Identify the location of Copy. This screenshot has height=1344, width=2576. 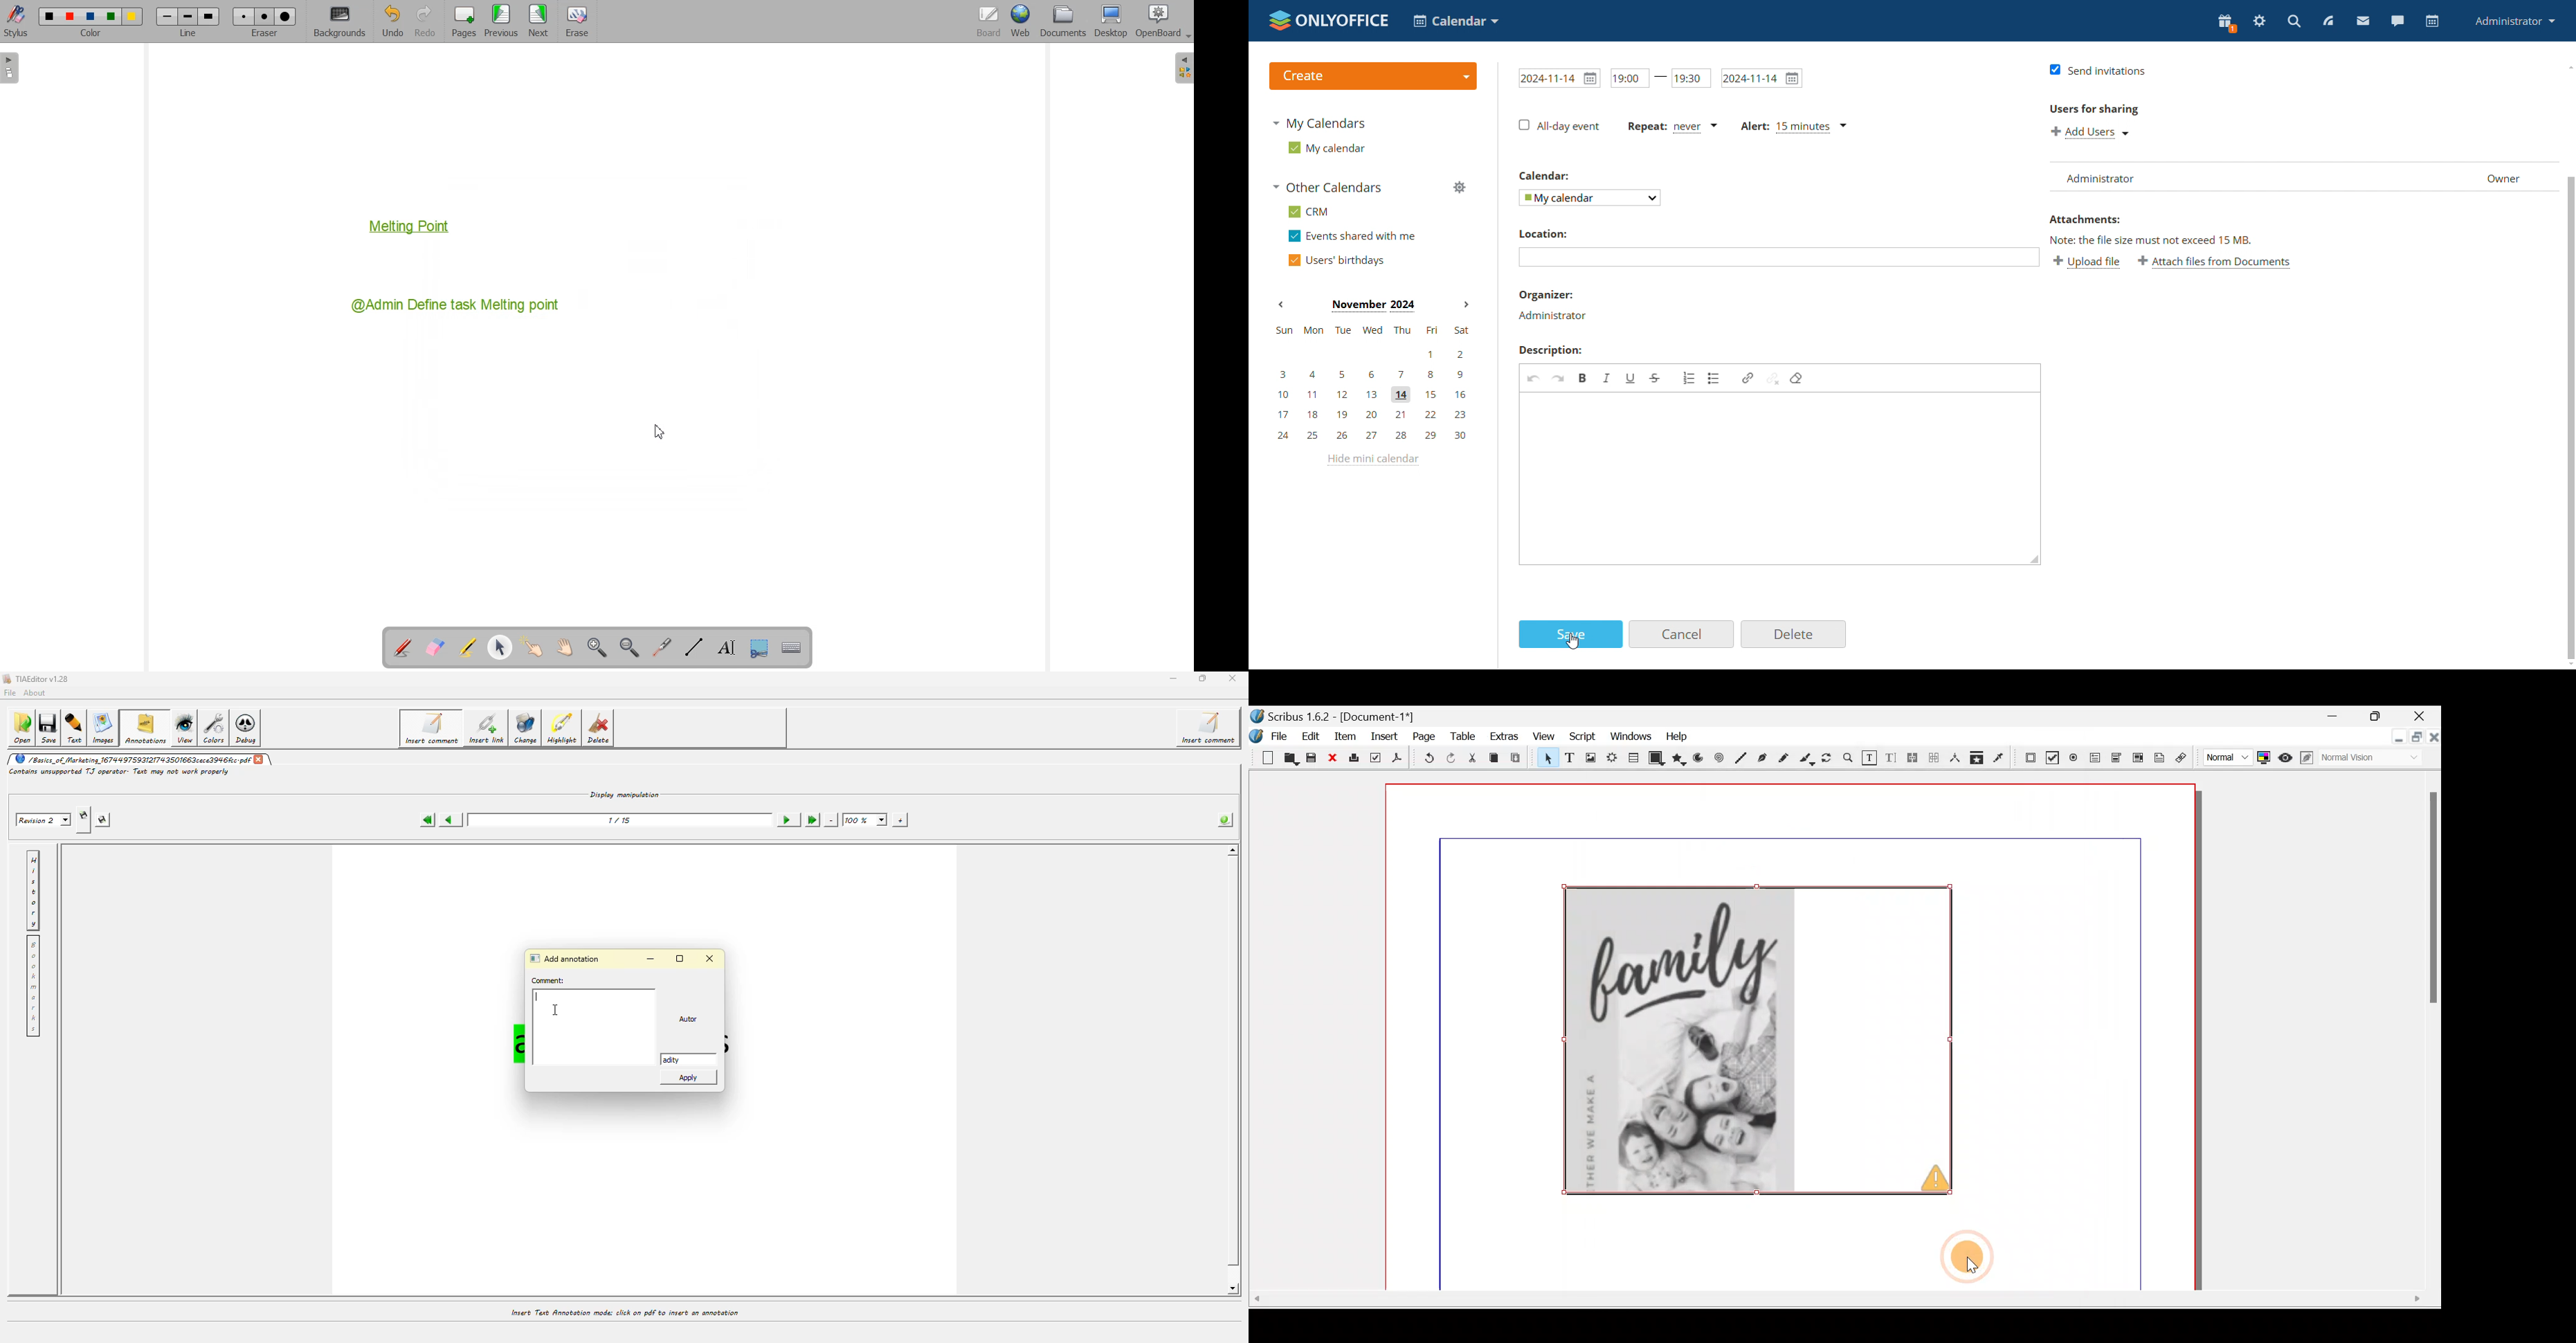
(1497, 759).